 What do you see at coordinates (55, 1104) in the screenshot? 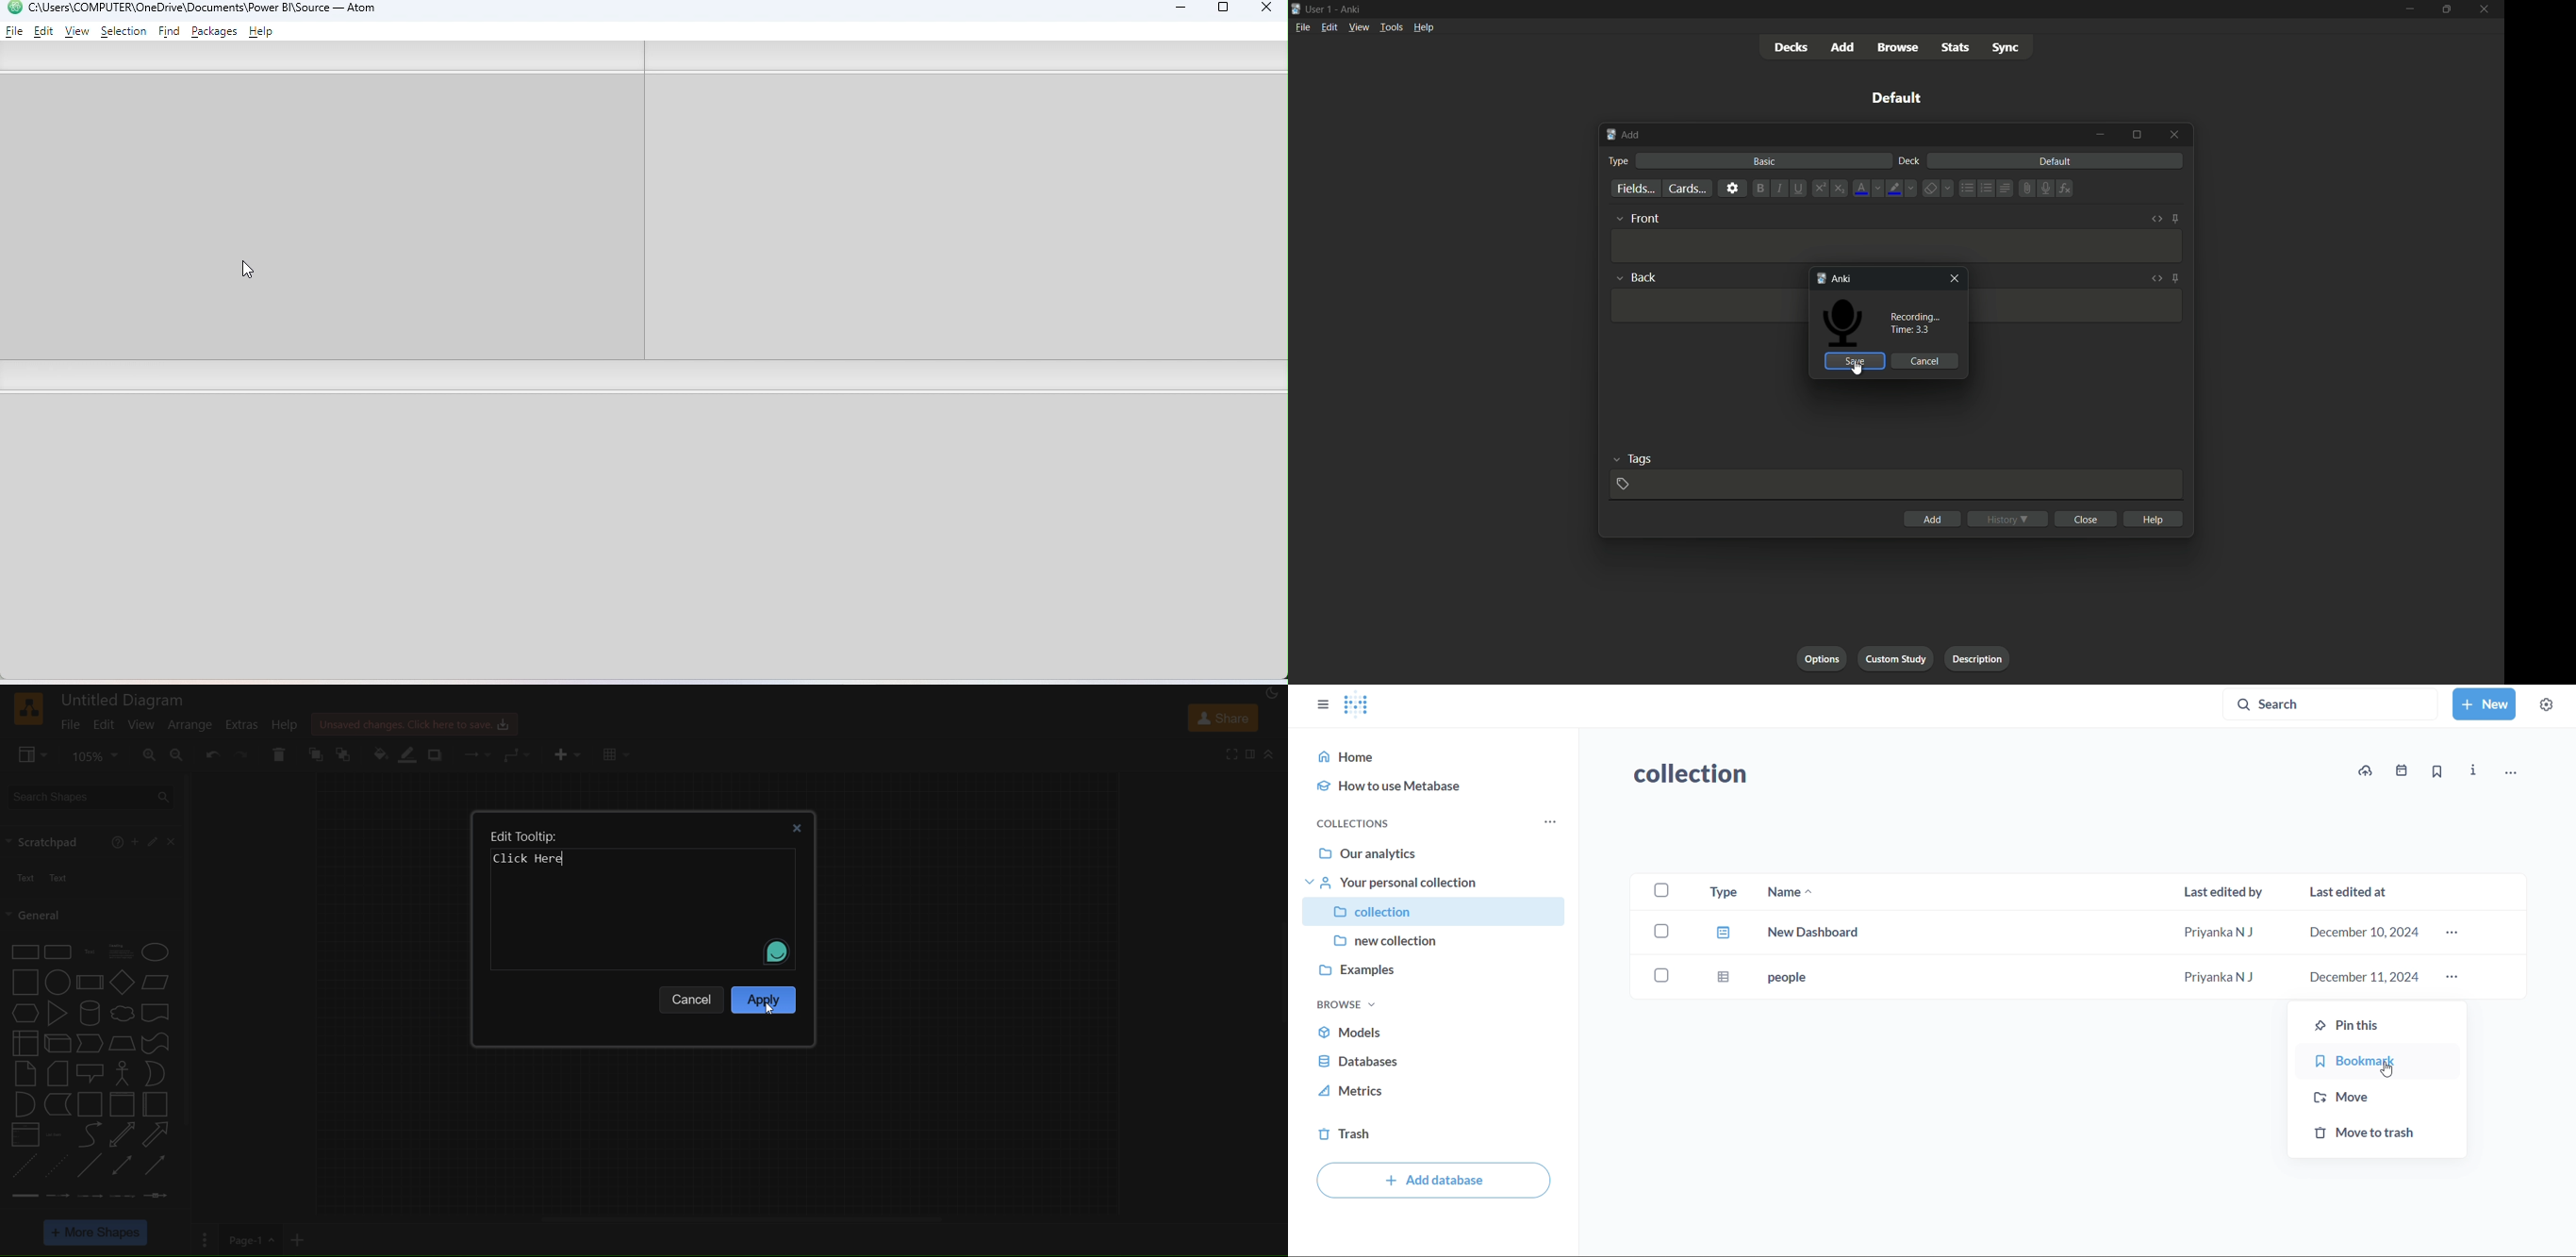
I see `data storage` at bounding box center [55, 1104].